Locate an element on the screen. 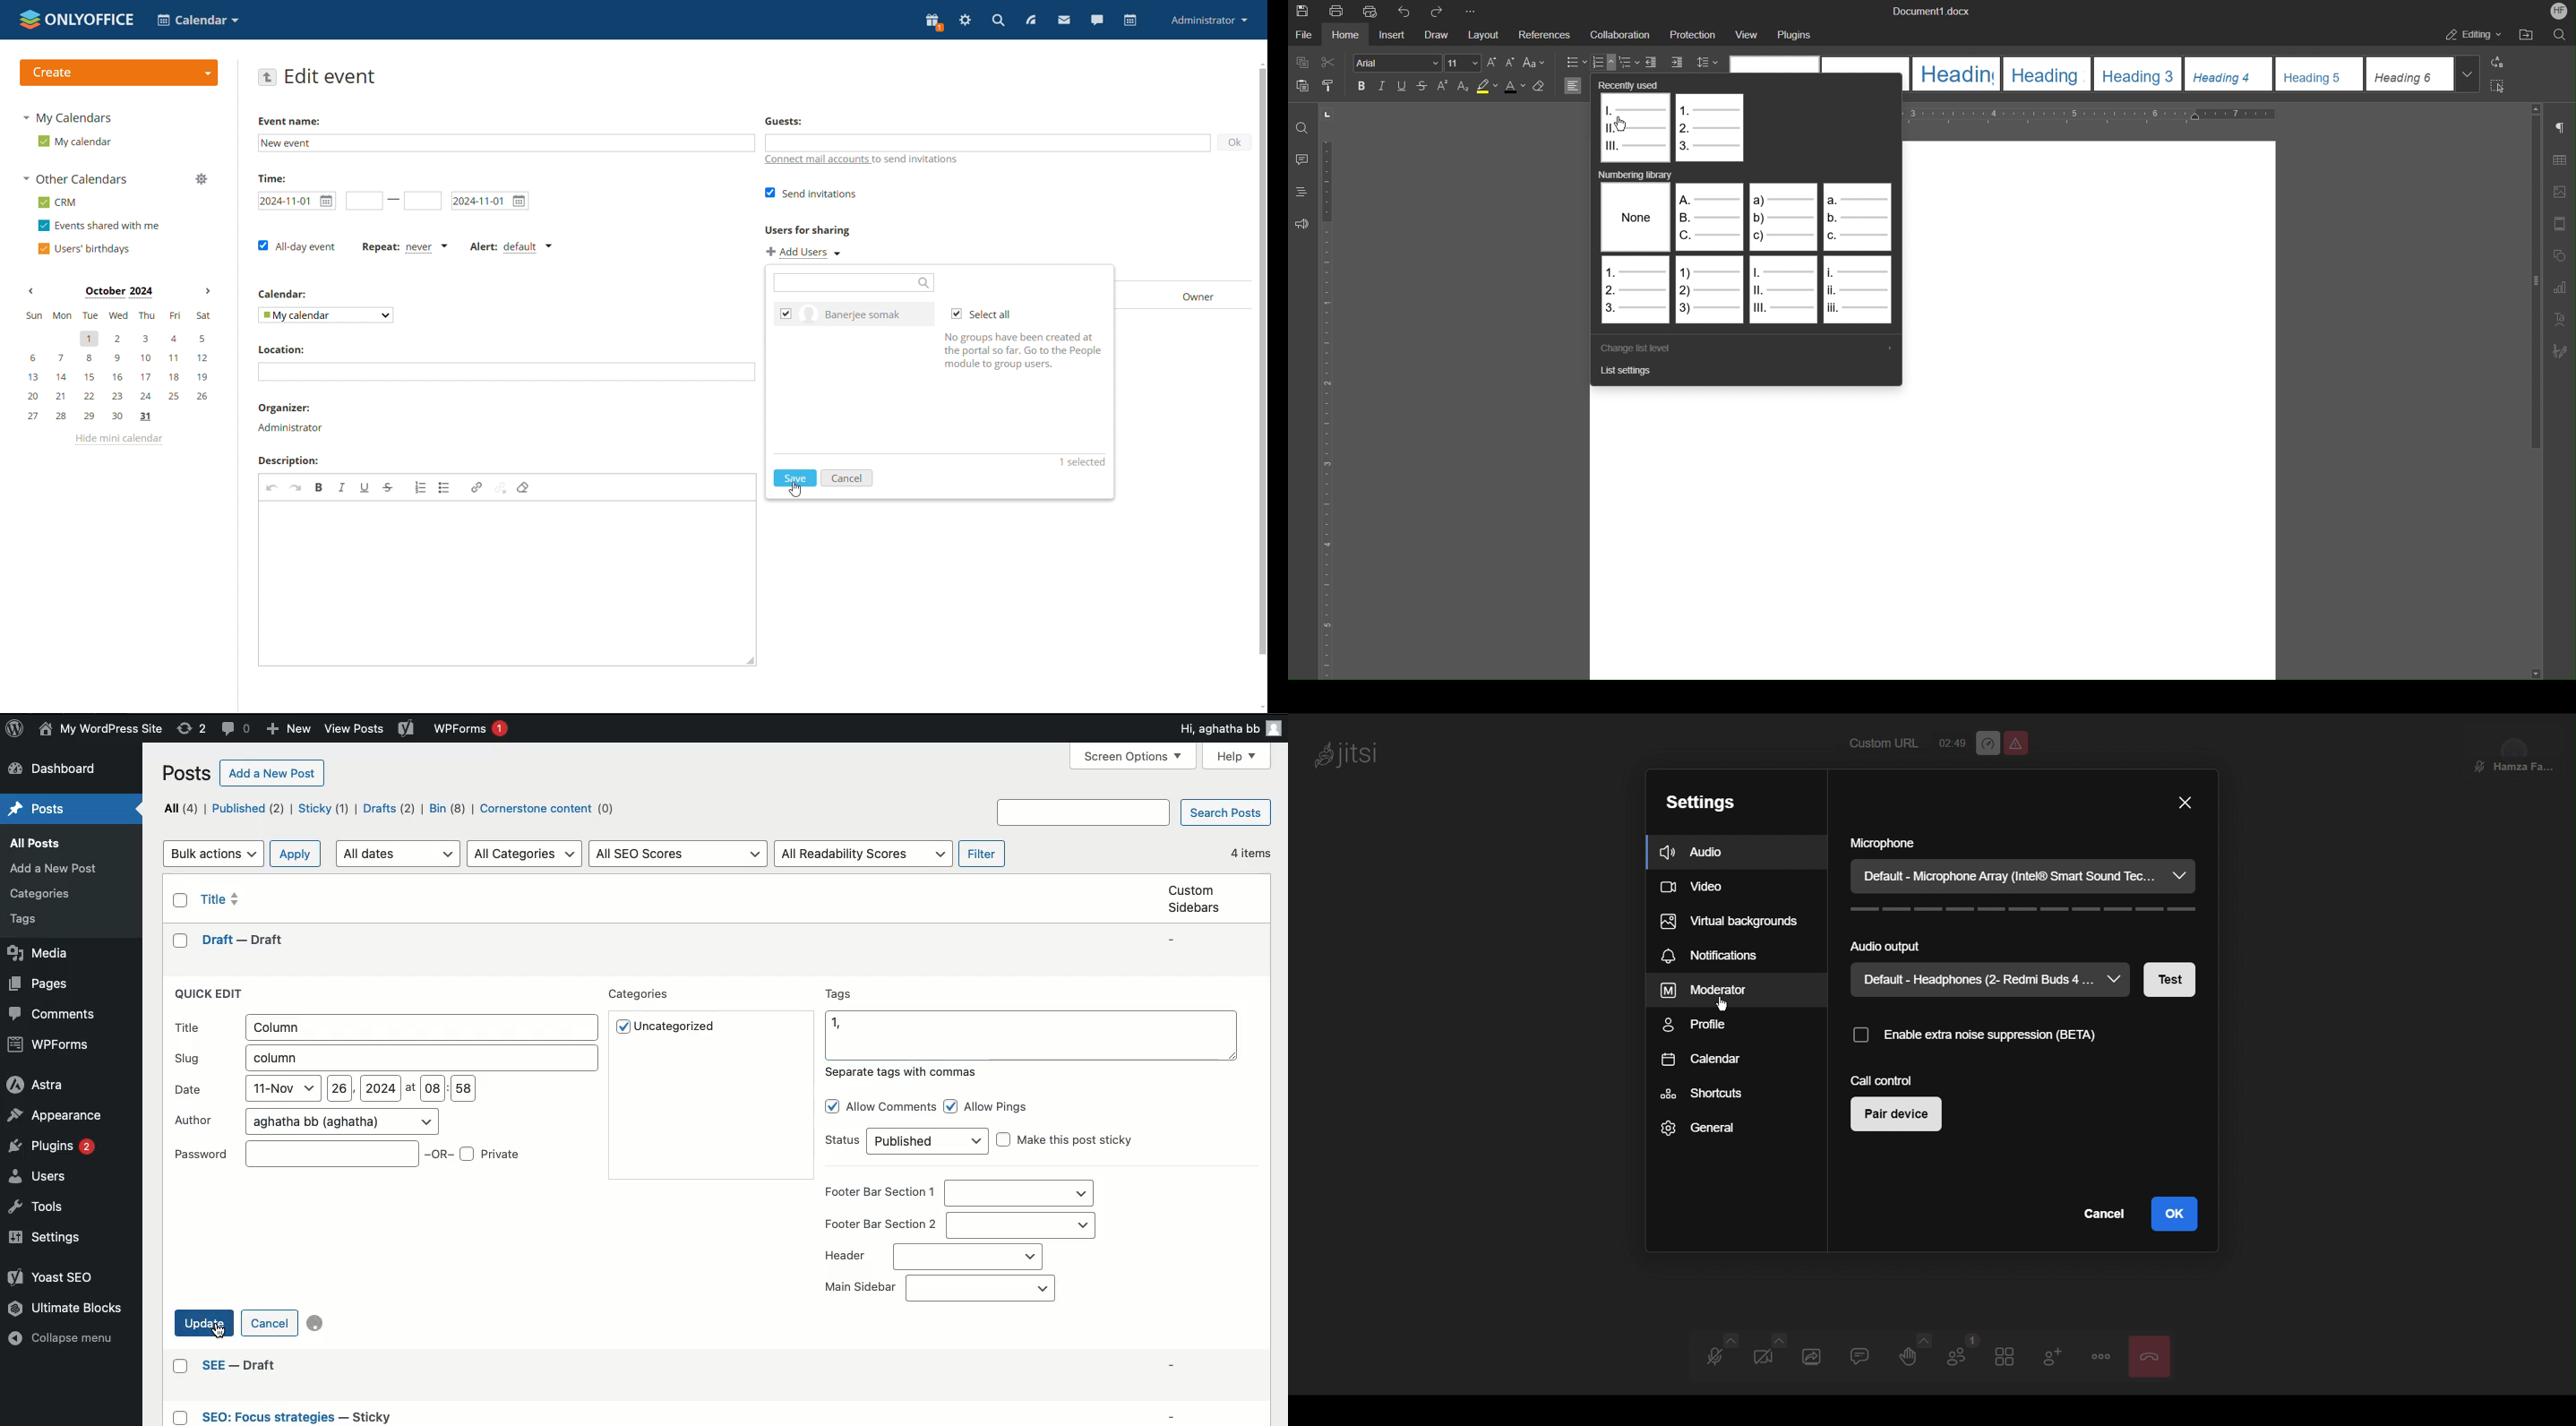 The height and width of the screenshot is (1428, 2576). Video is located at coordinates (1763, 1358).